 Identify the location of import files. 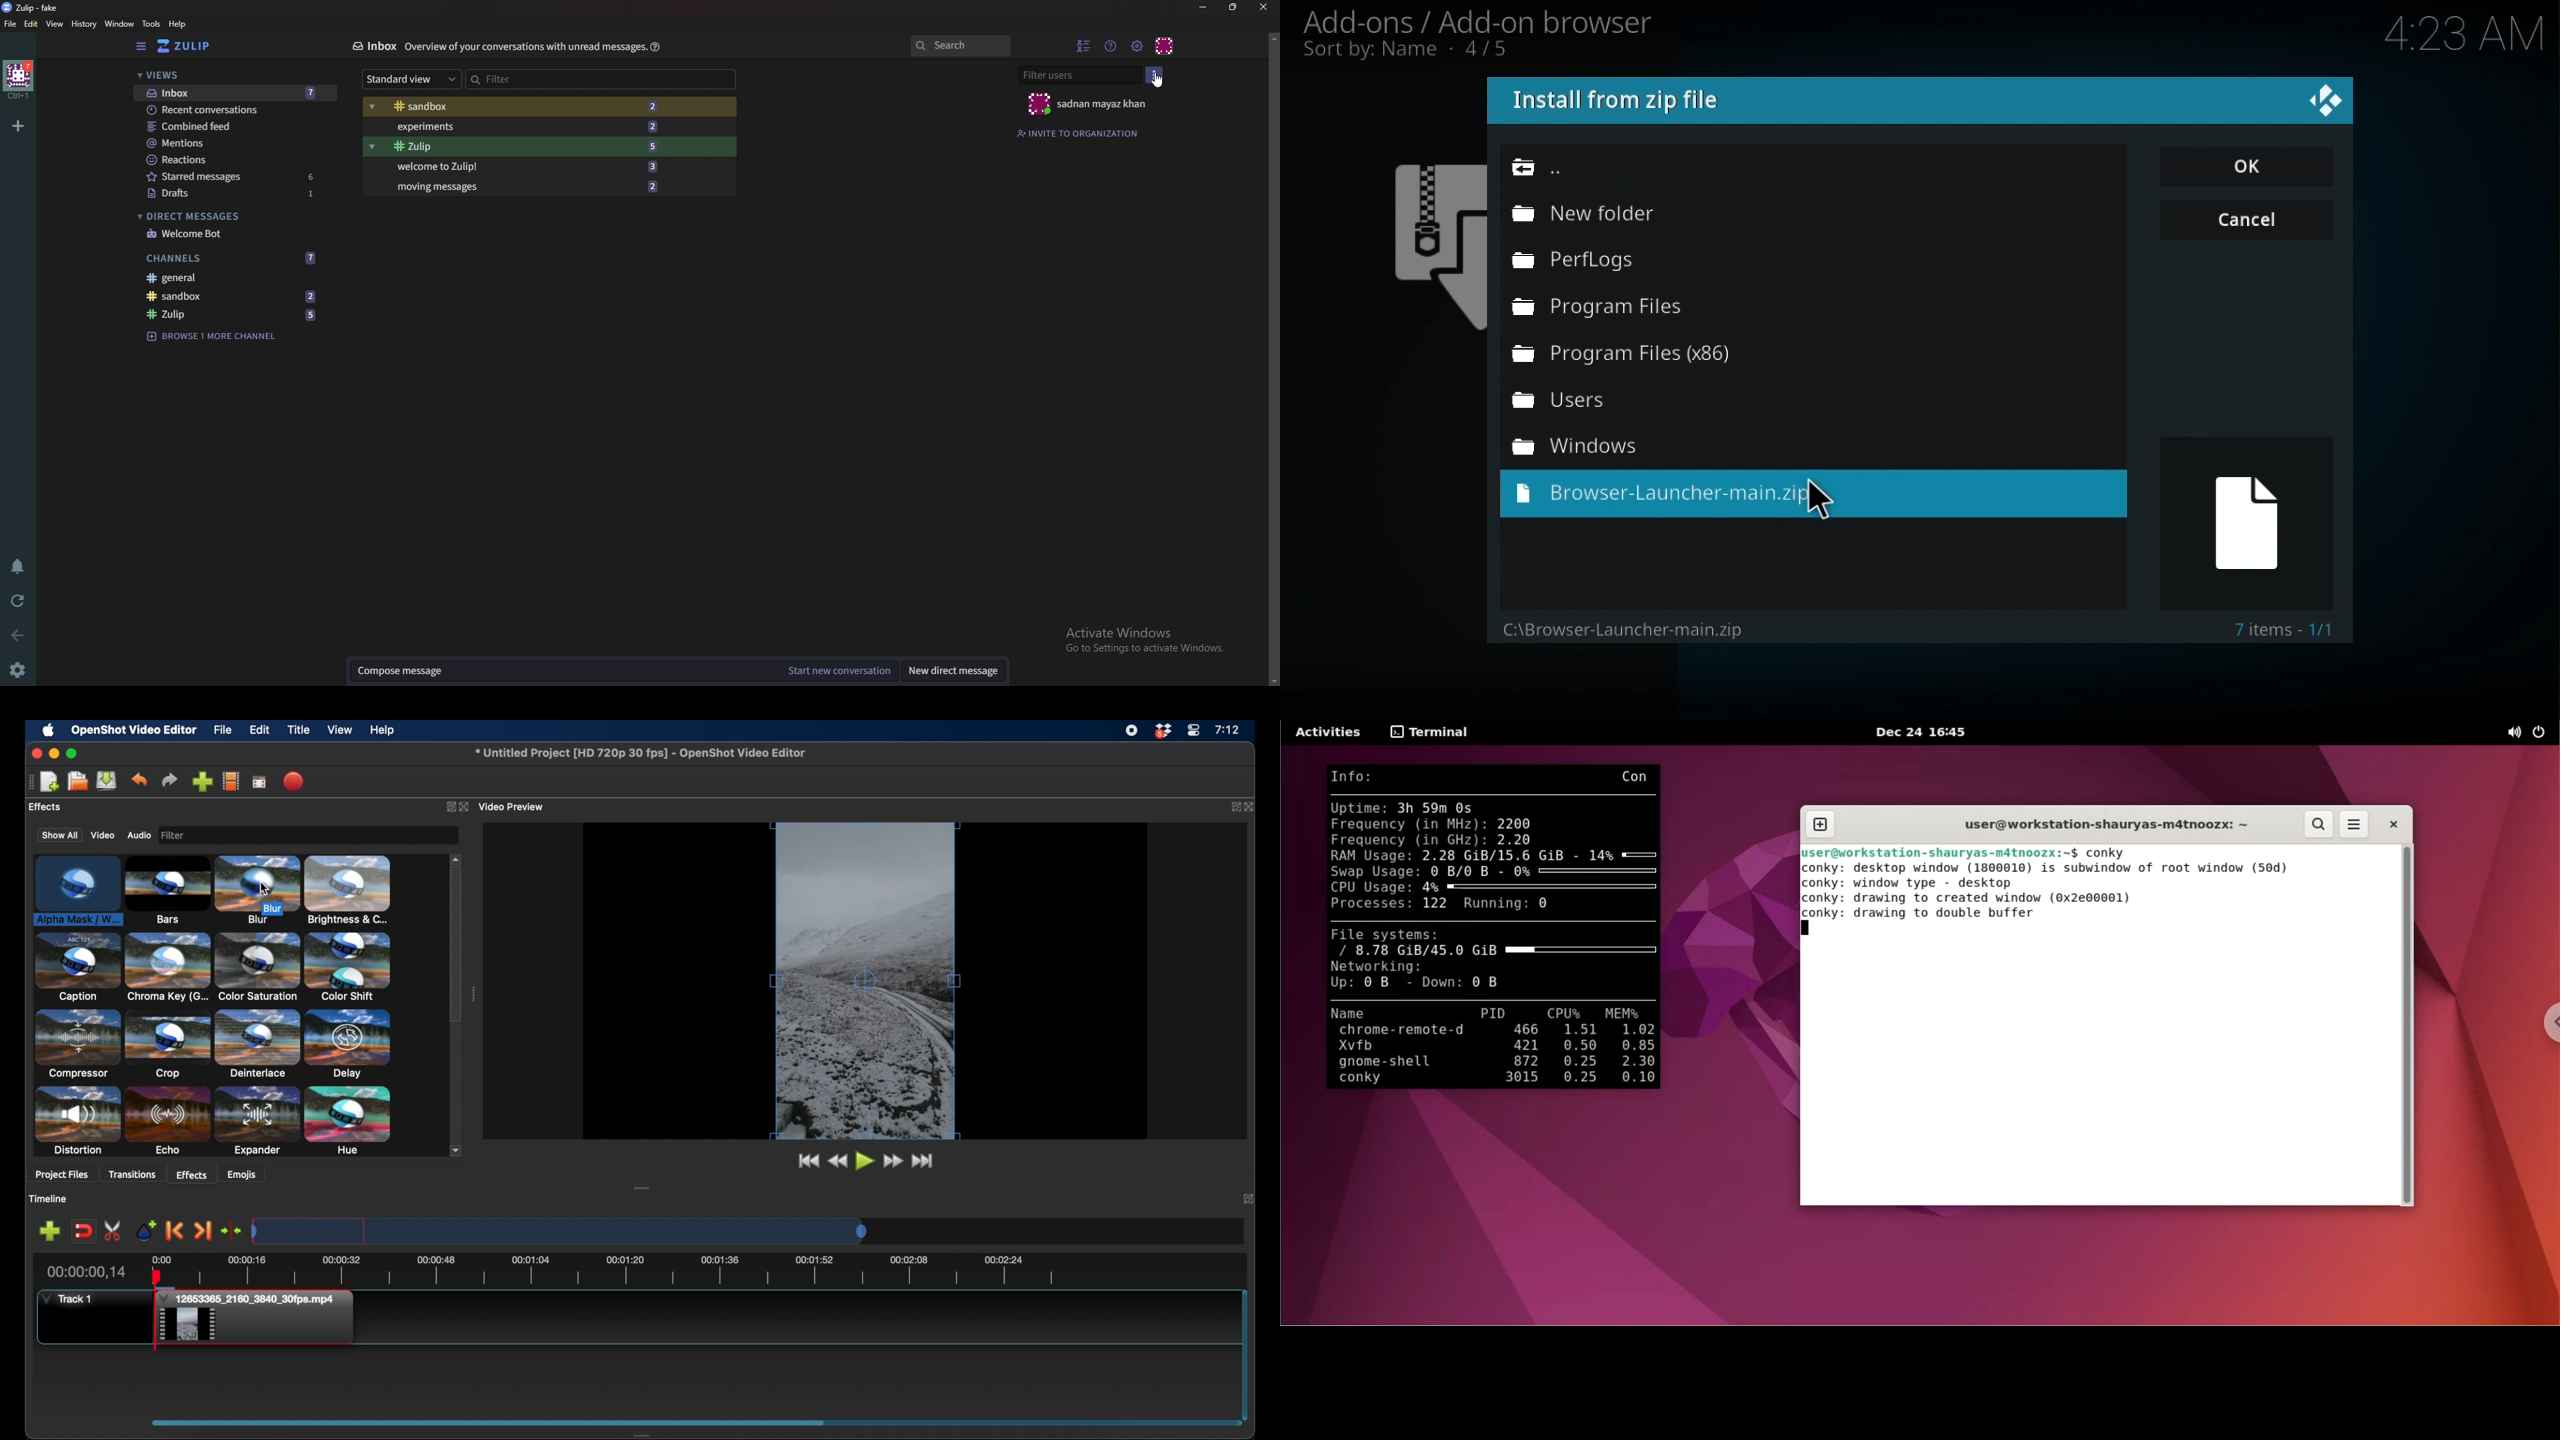
(203, 781).